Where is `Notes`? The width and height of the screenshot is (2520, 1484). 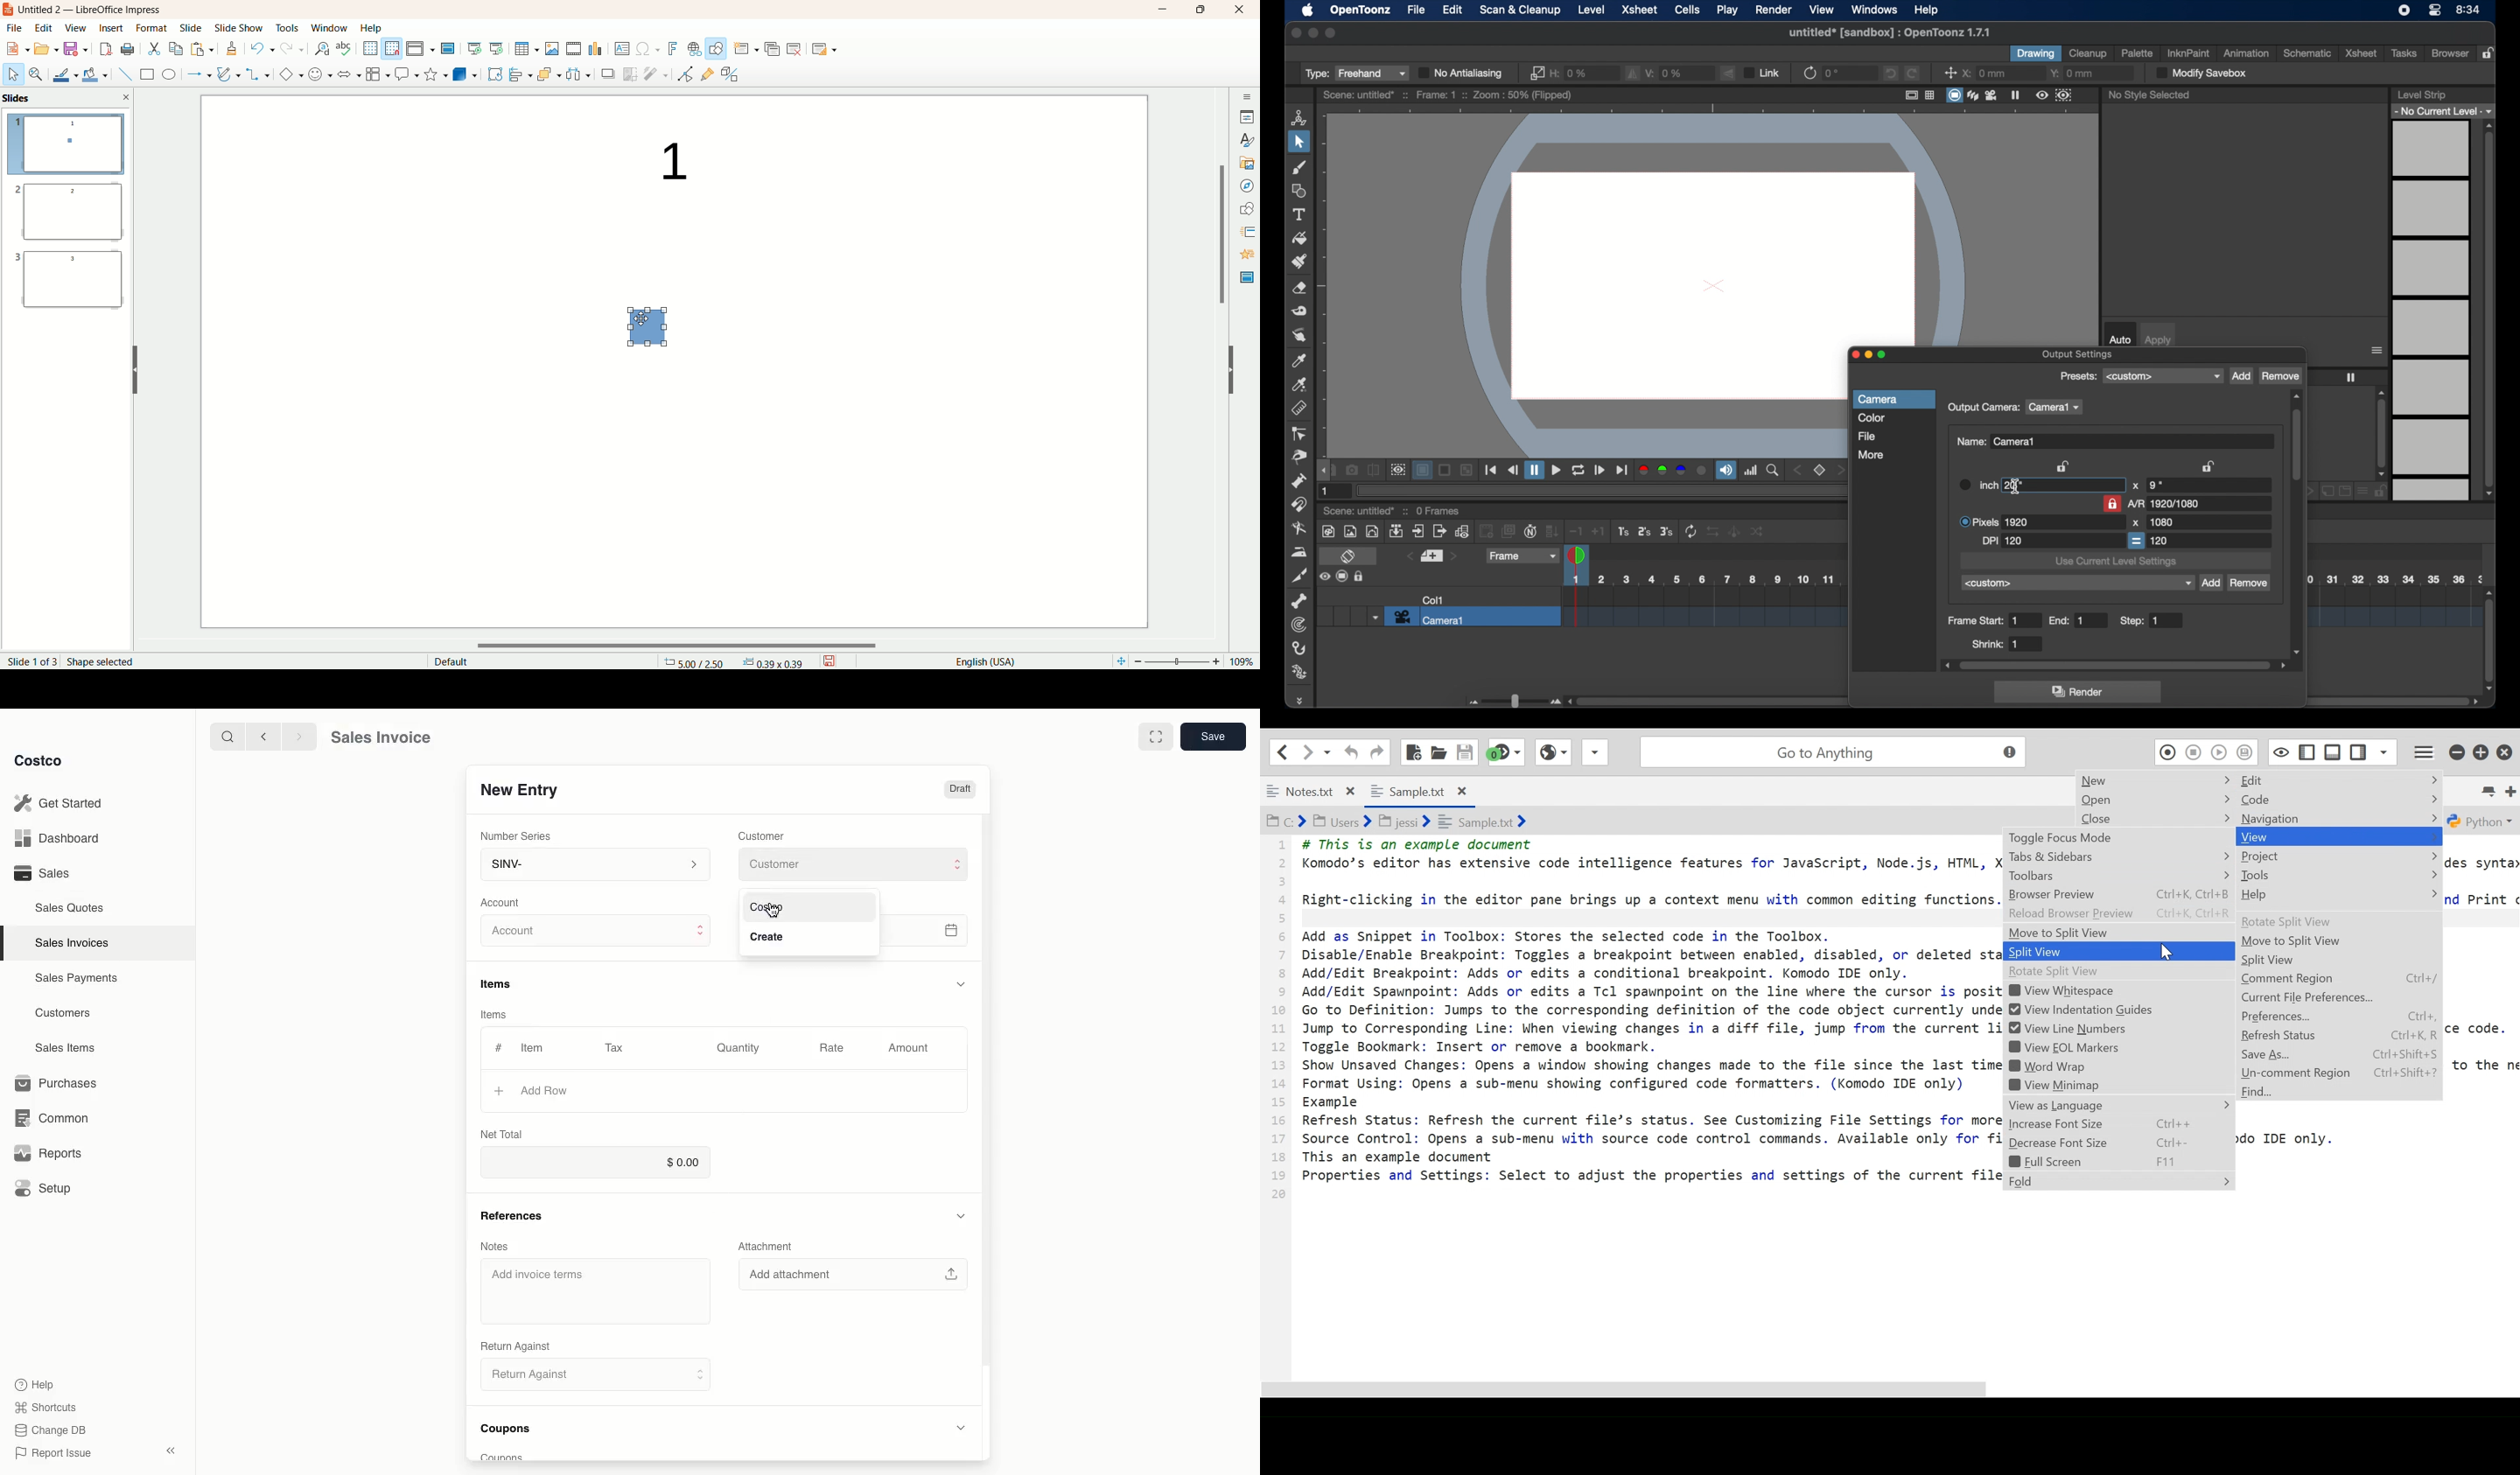 Notes is located at coordinates (494, 1247).